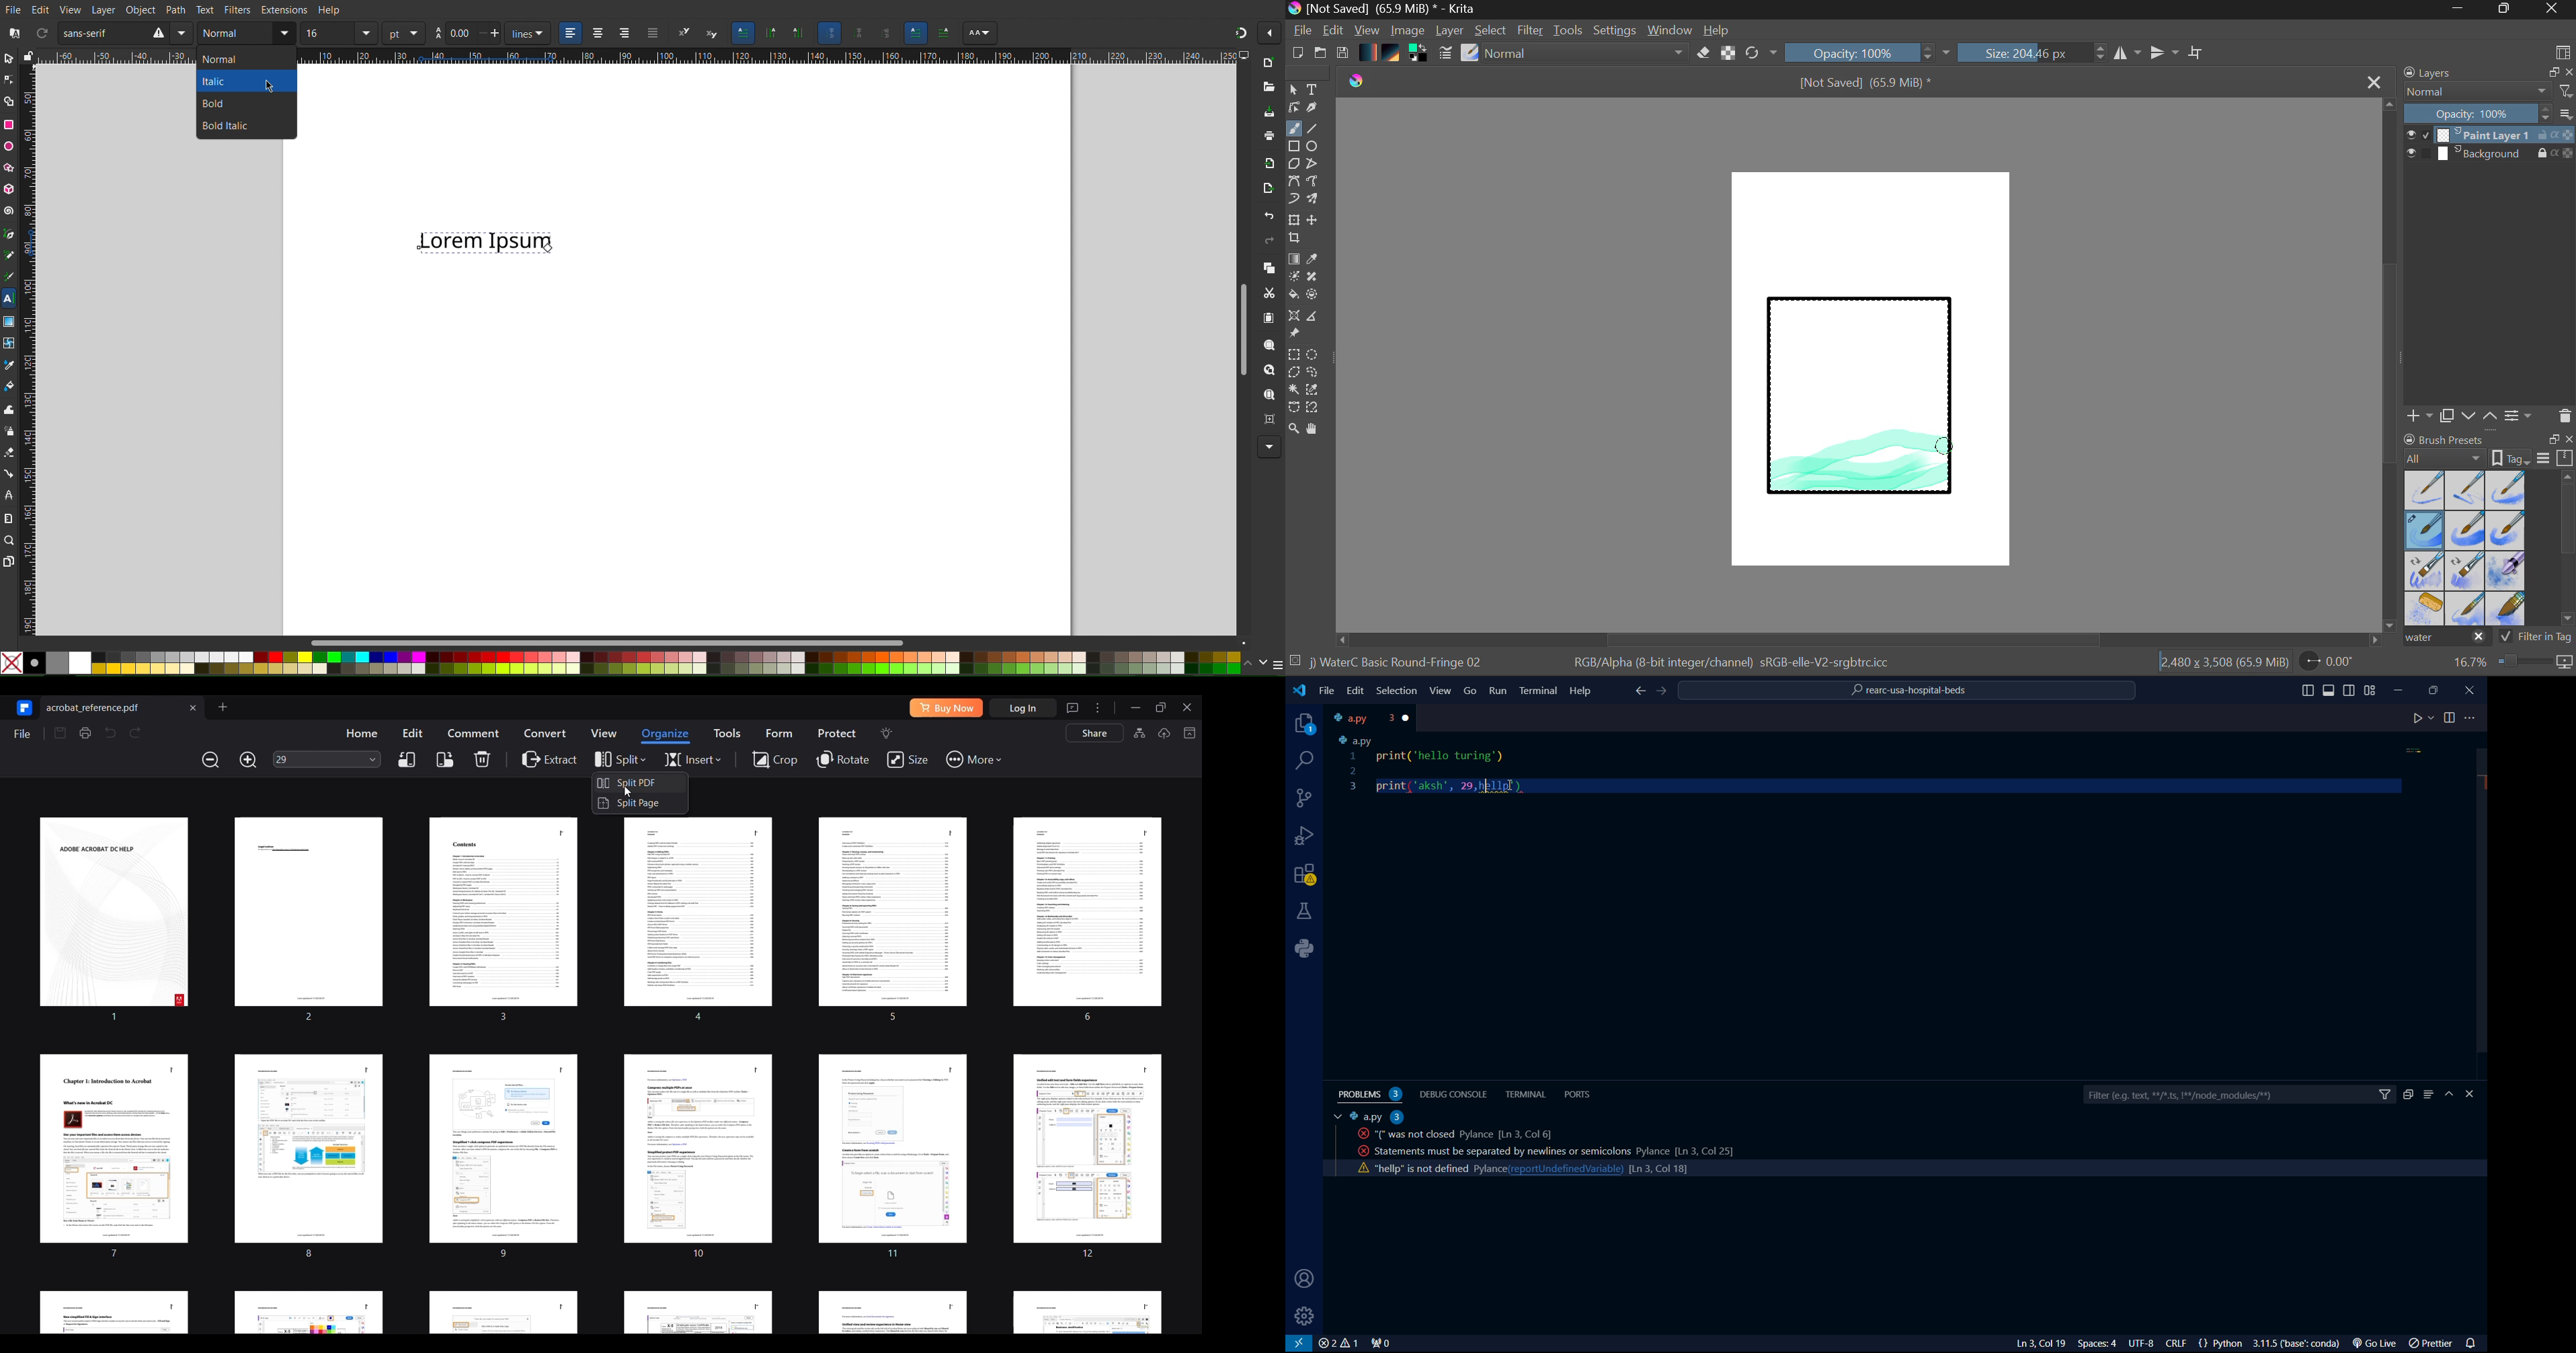 The height and width of the screenshot is (1372, 2576). Describe the element at coordinates (2470, 688) in the screenshot. I see `close program` at that location.